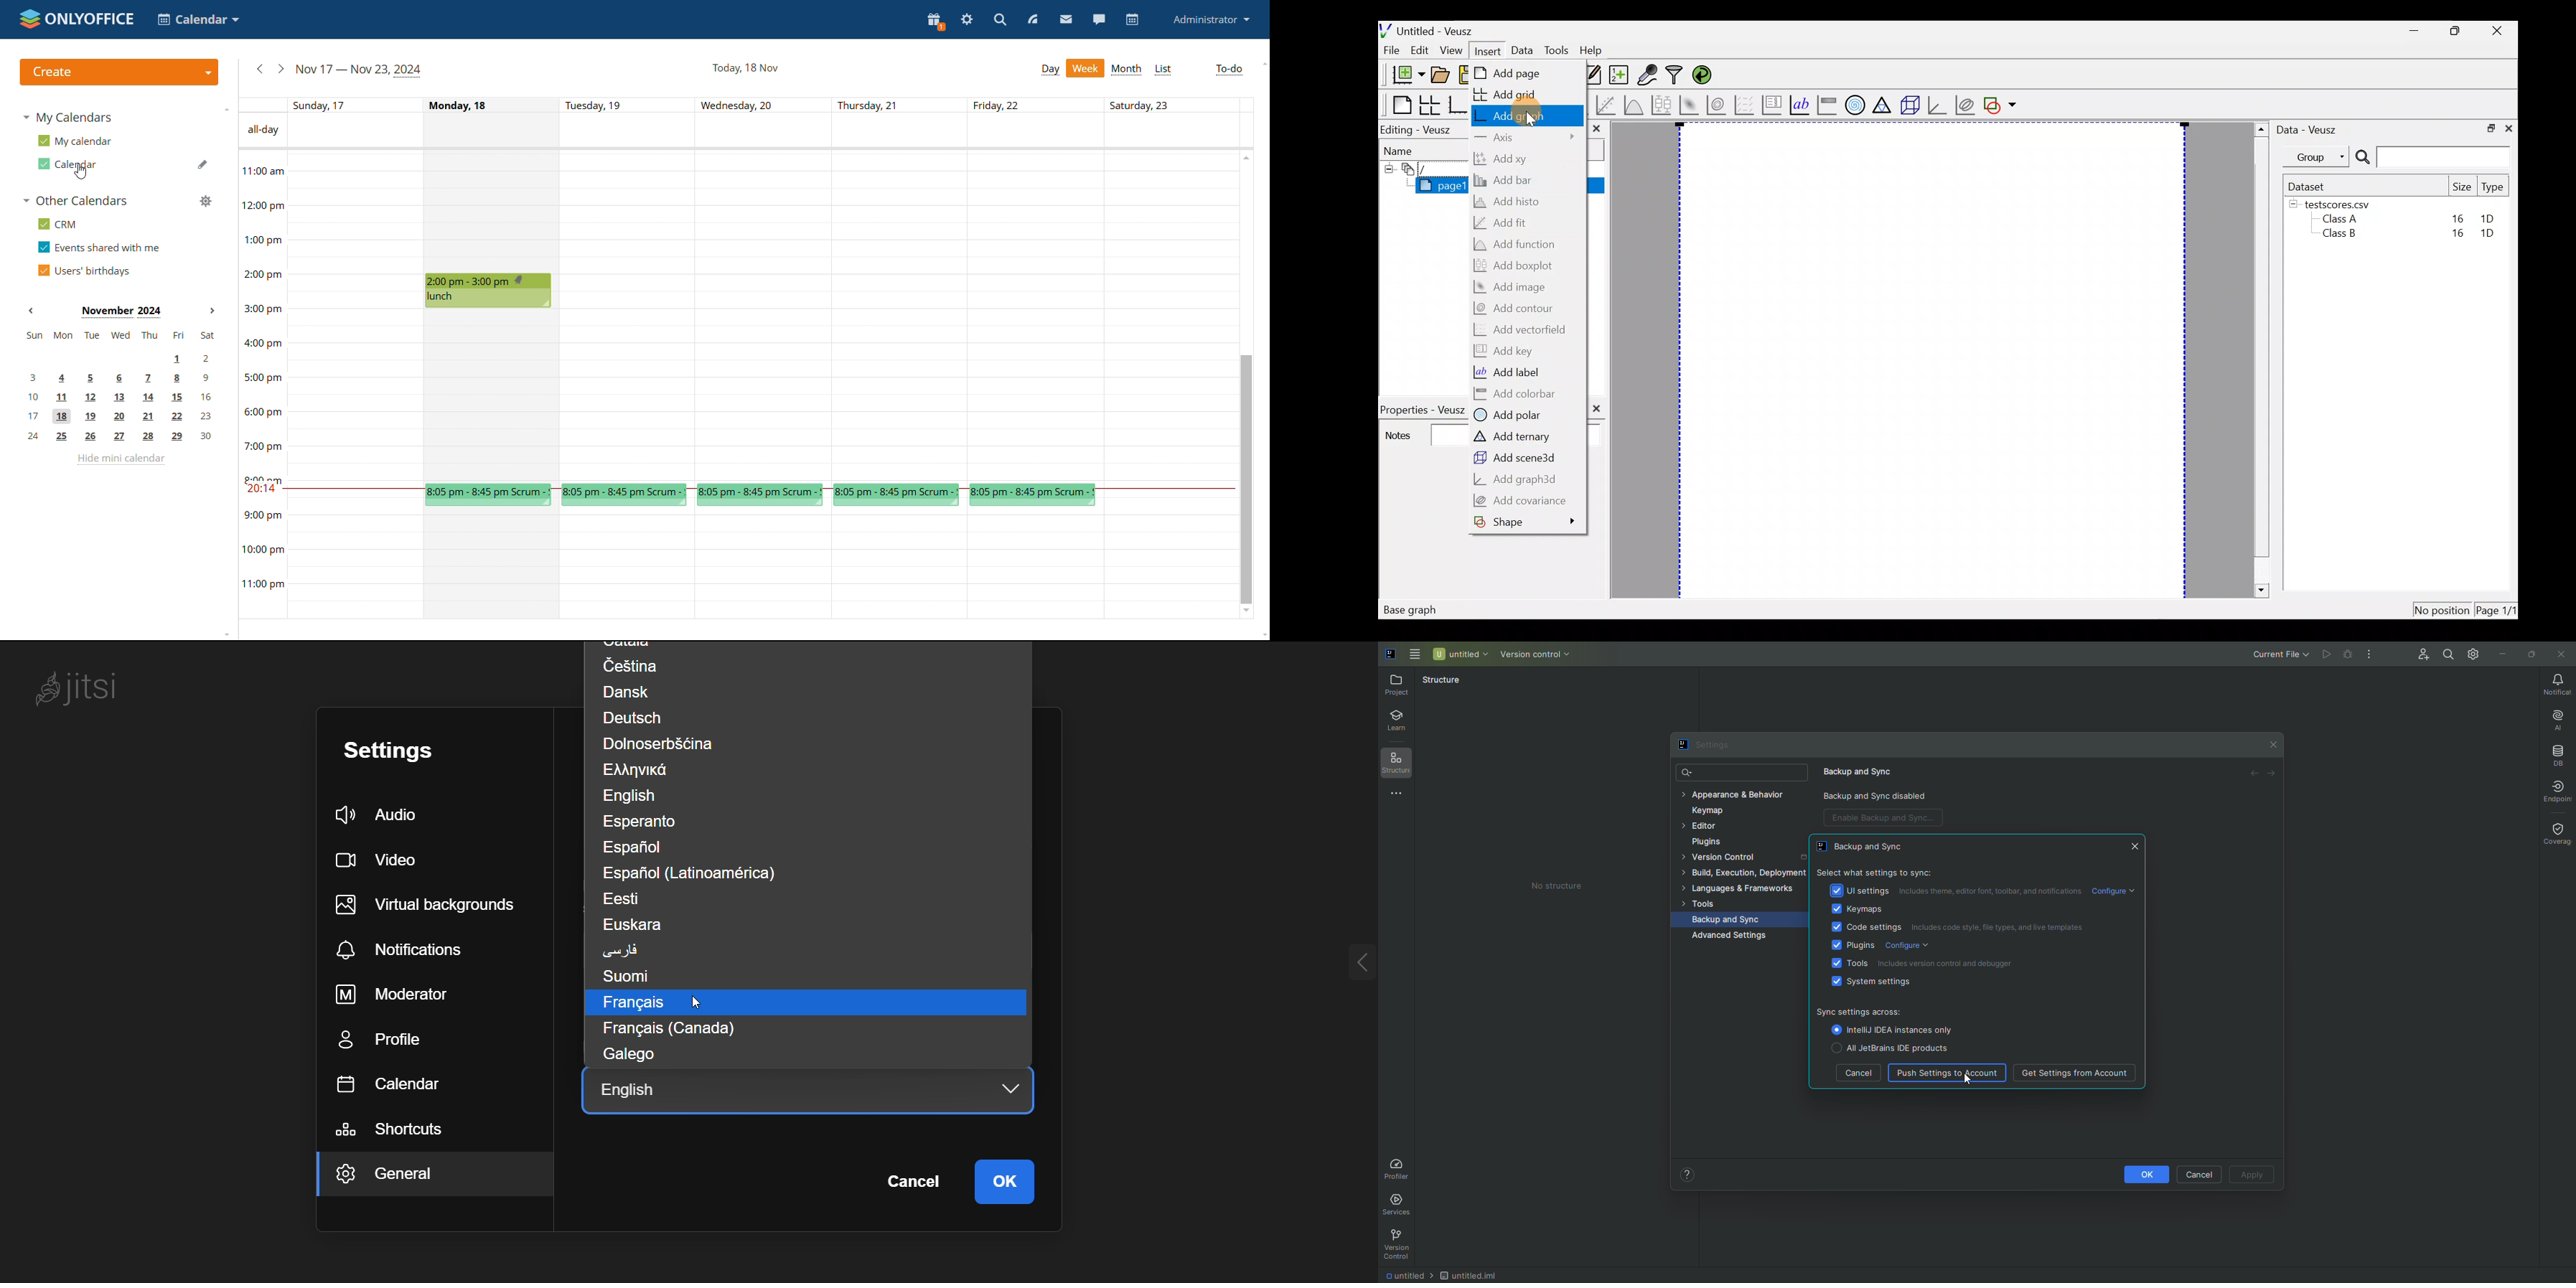 This screenshot has width=2576, height=1288. Describe the element at coordinates (1856, 908) in the screenshot. I see `Keymaps` at that location.